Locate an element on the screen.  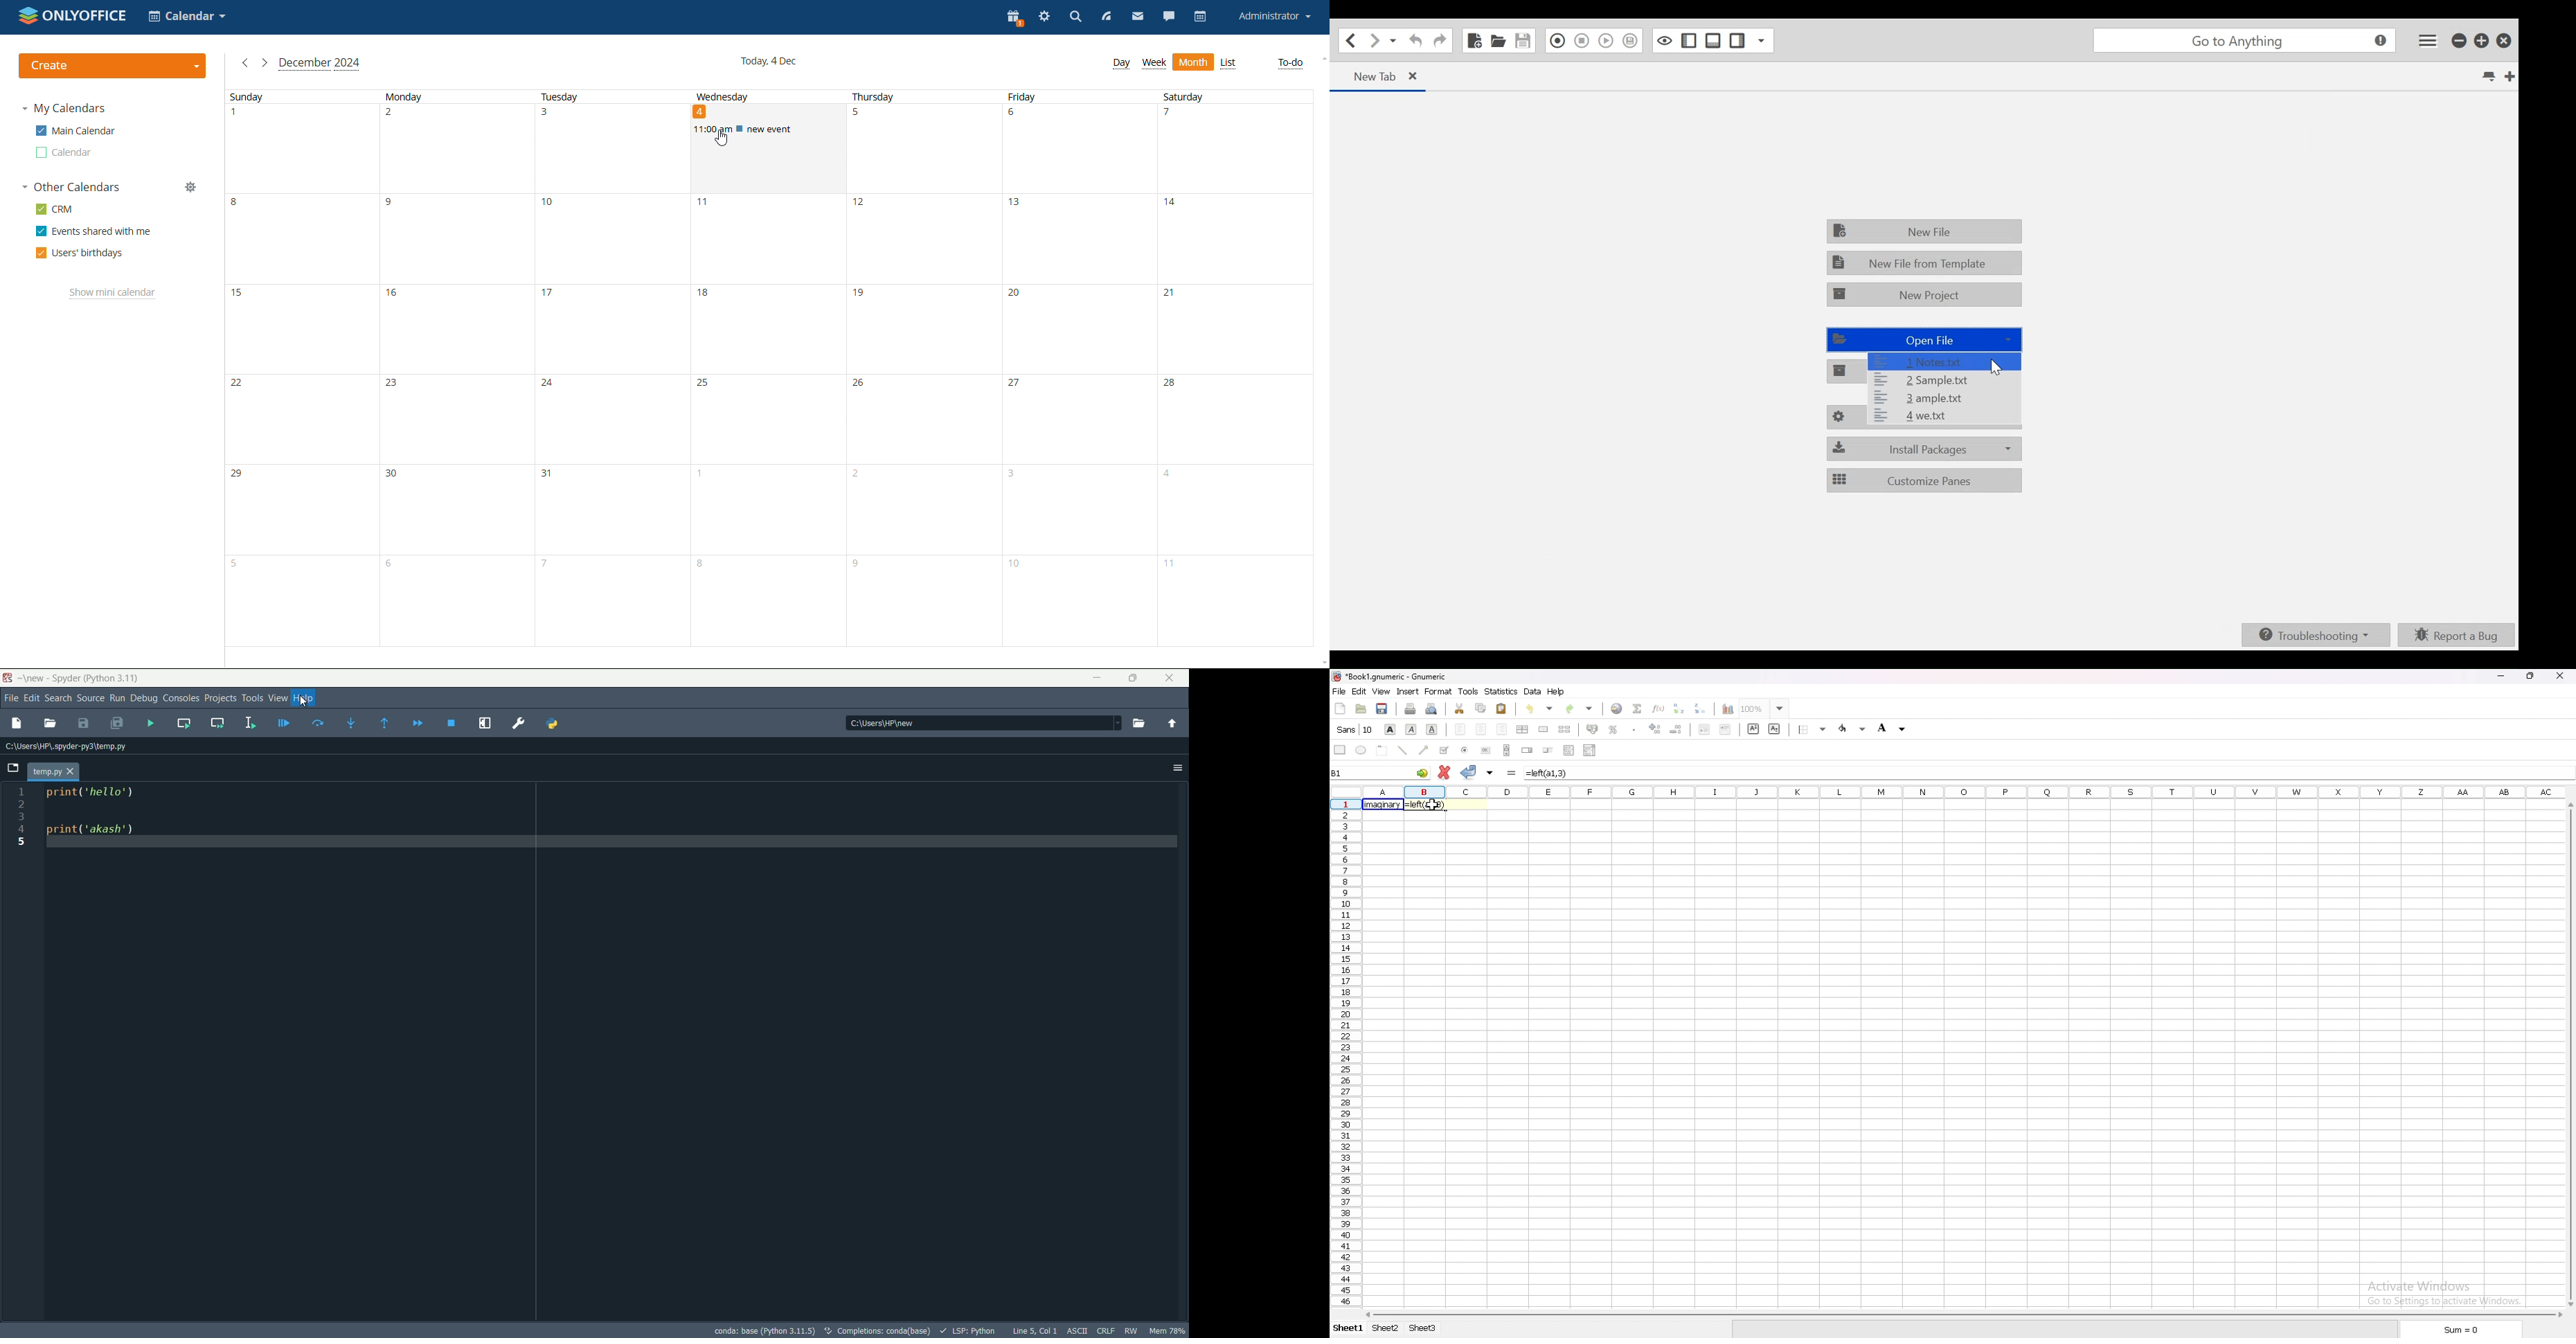
python interpreter is located at coordinates (758, 1330).